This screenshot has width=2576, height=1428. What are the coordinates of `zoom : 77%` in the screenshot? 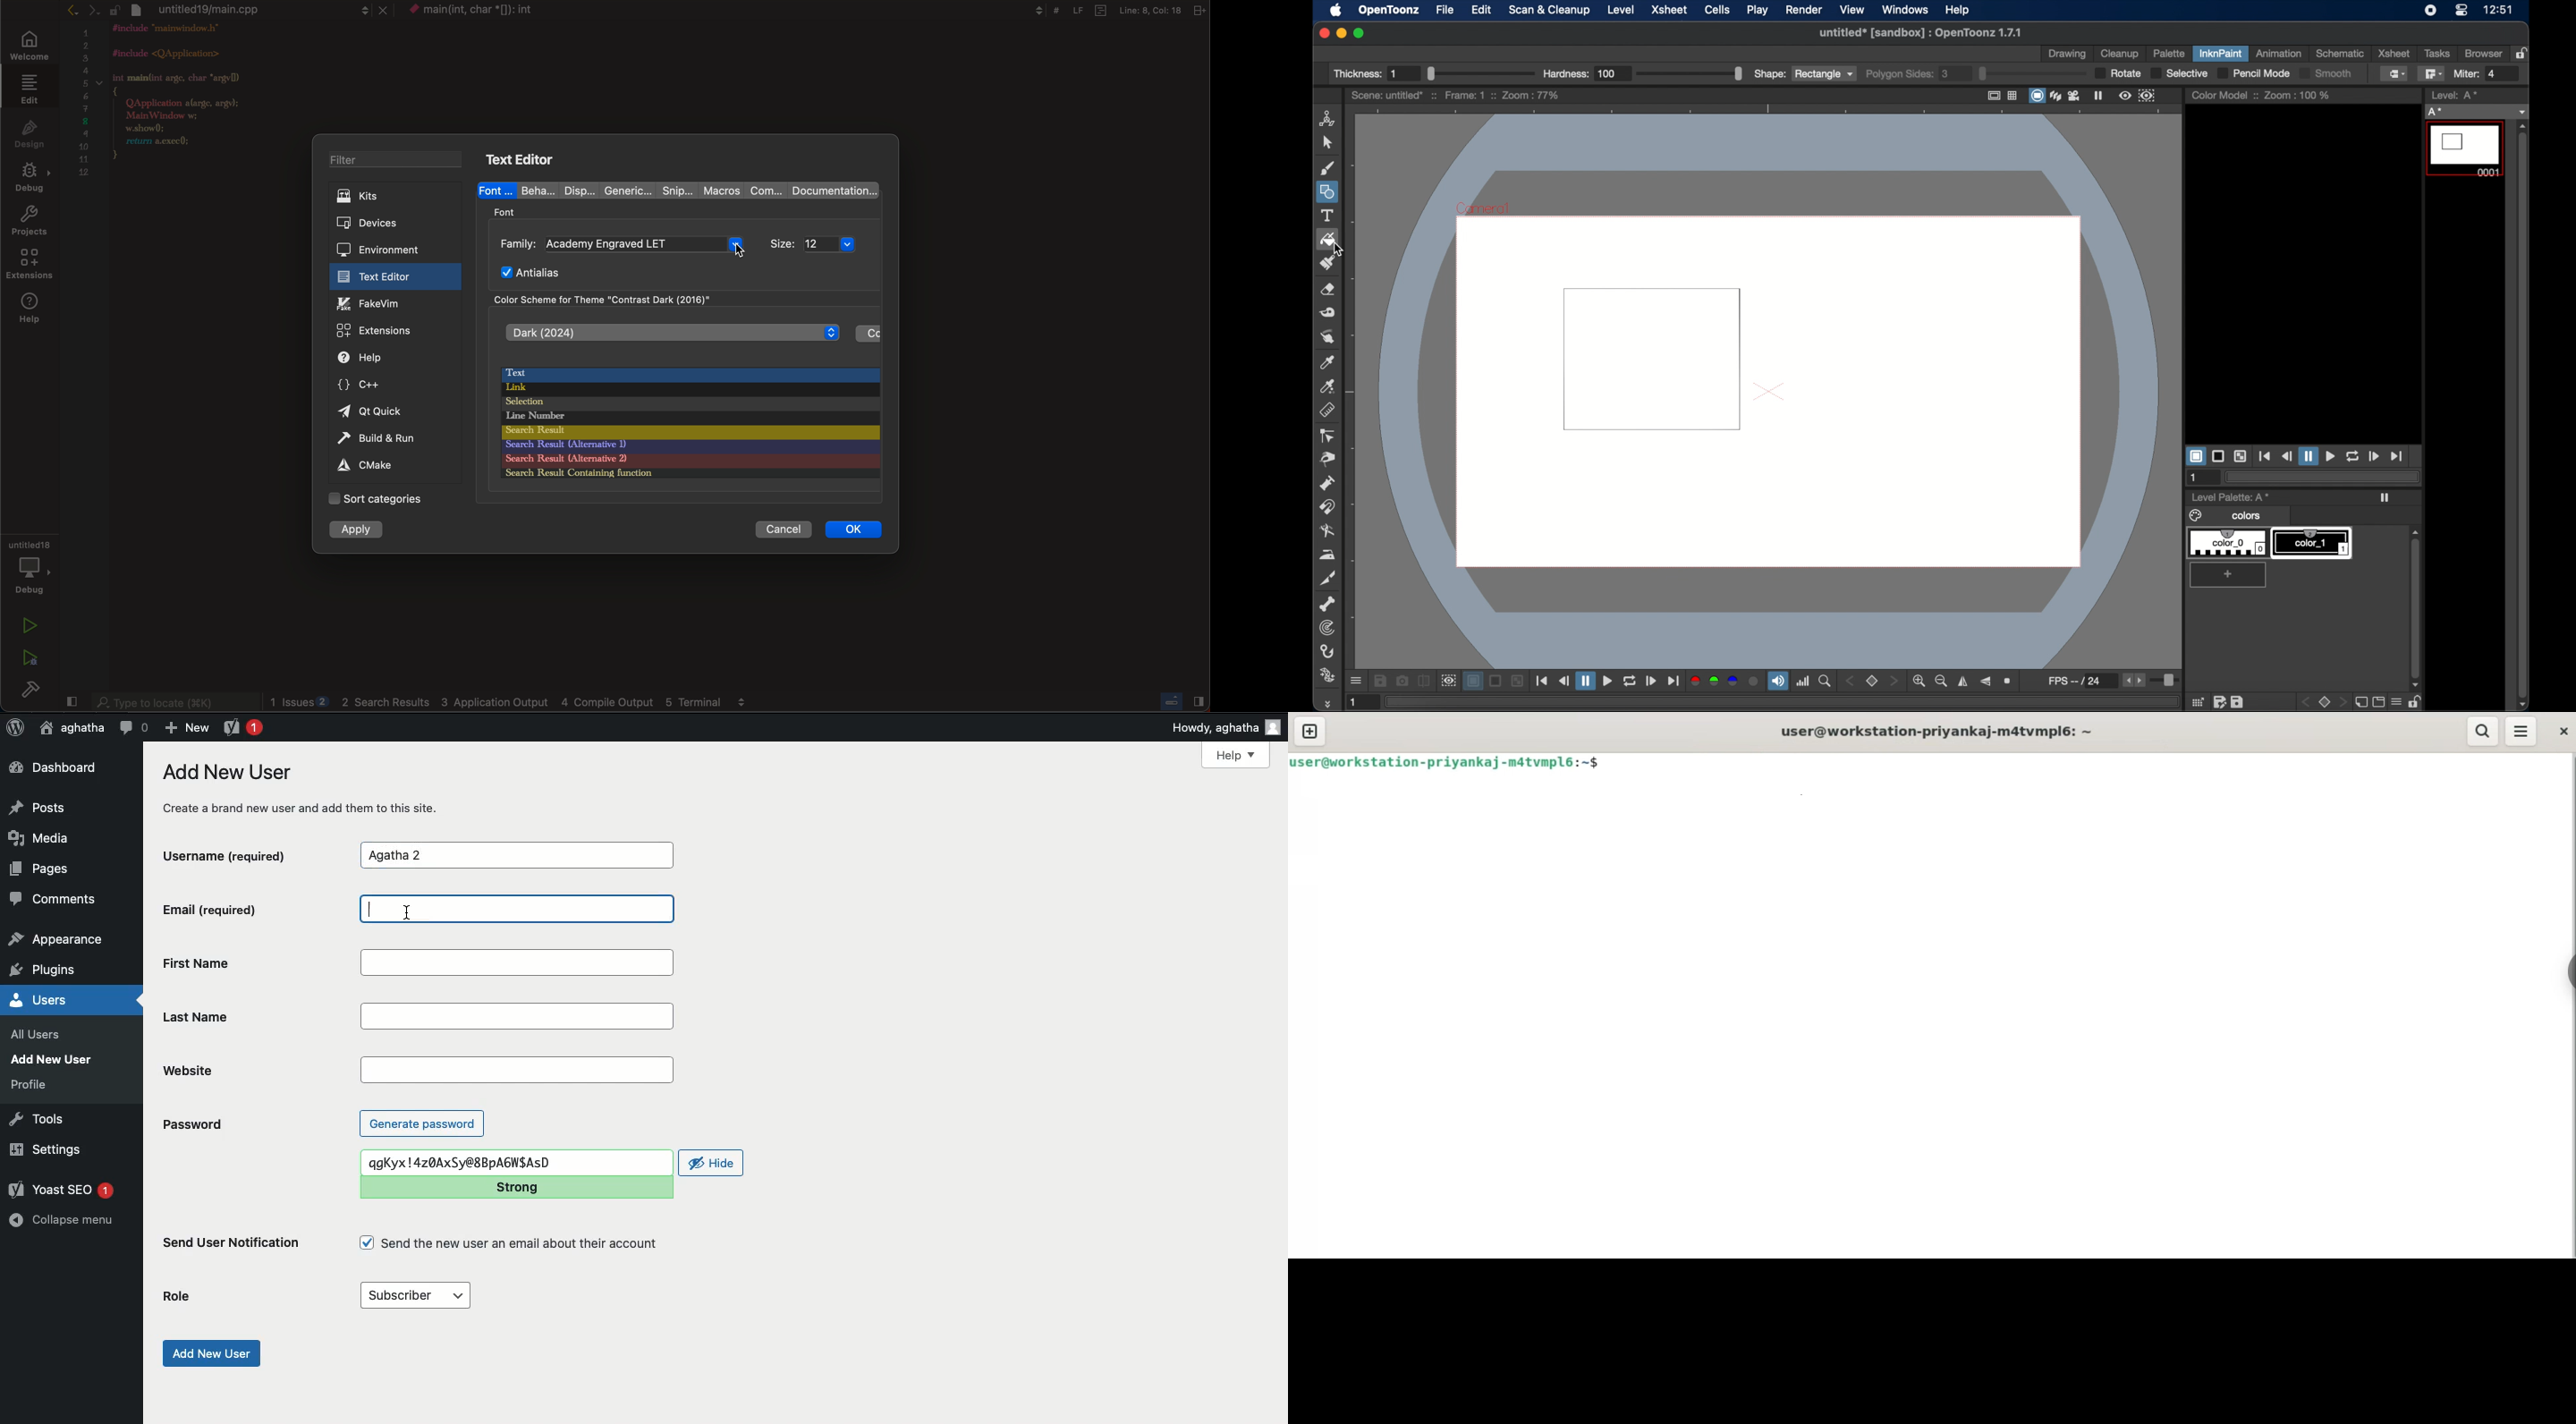 It's located at (1528, 95).